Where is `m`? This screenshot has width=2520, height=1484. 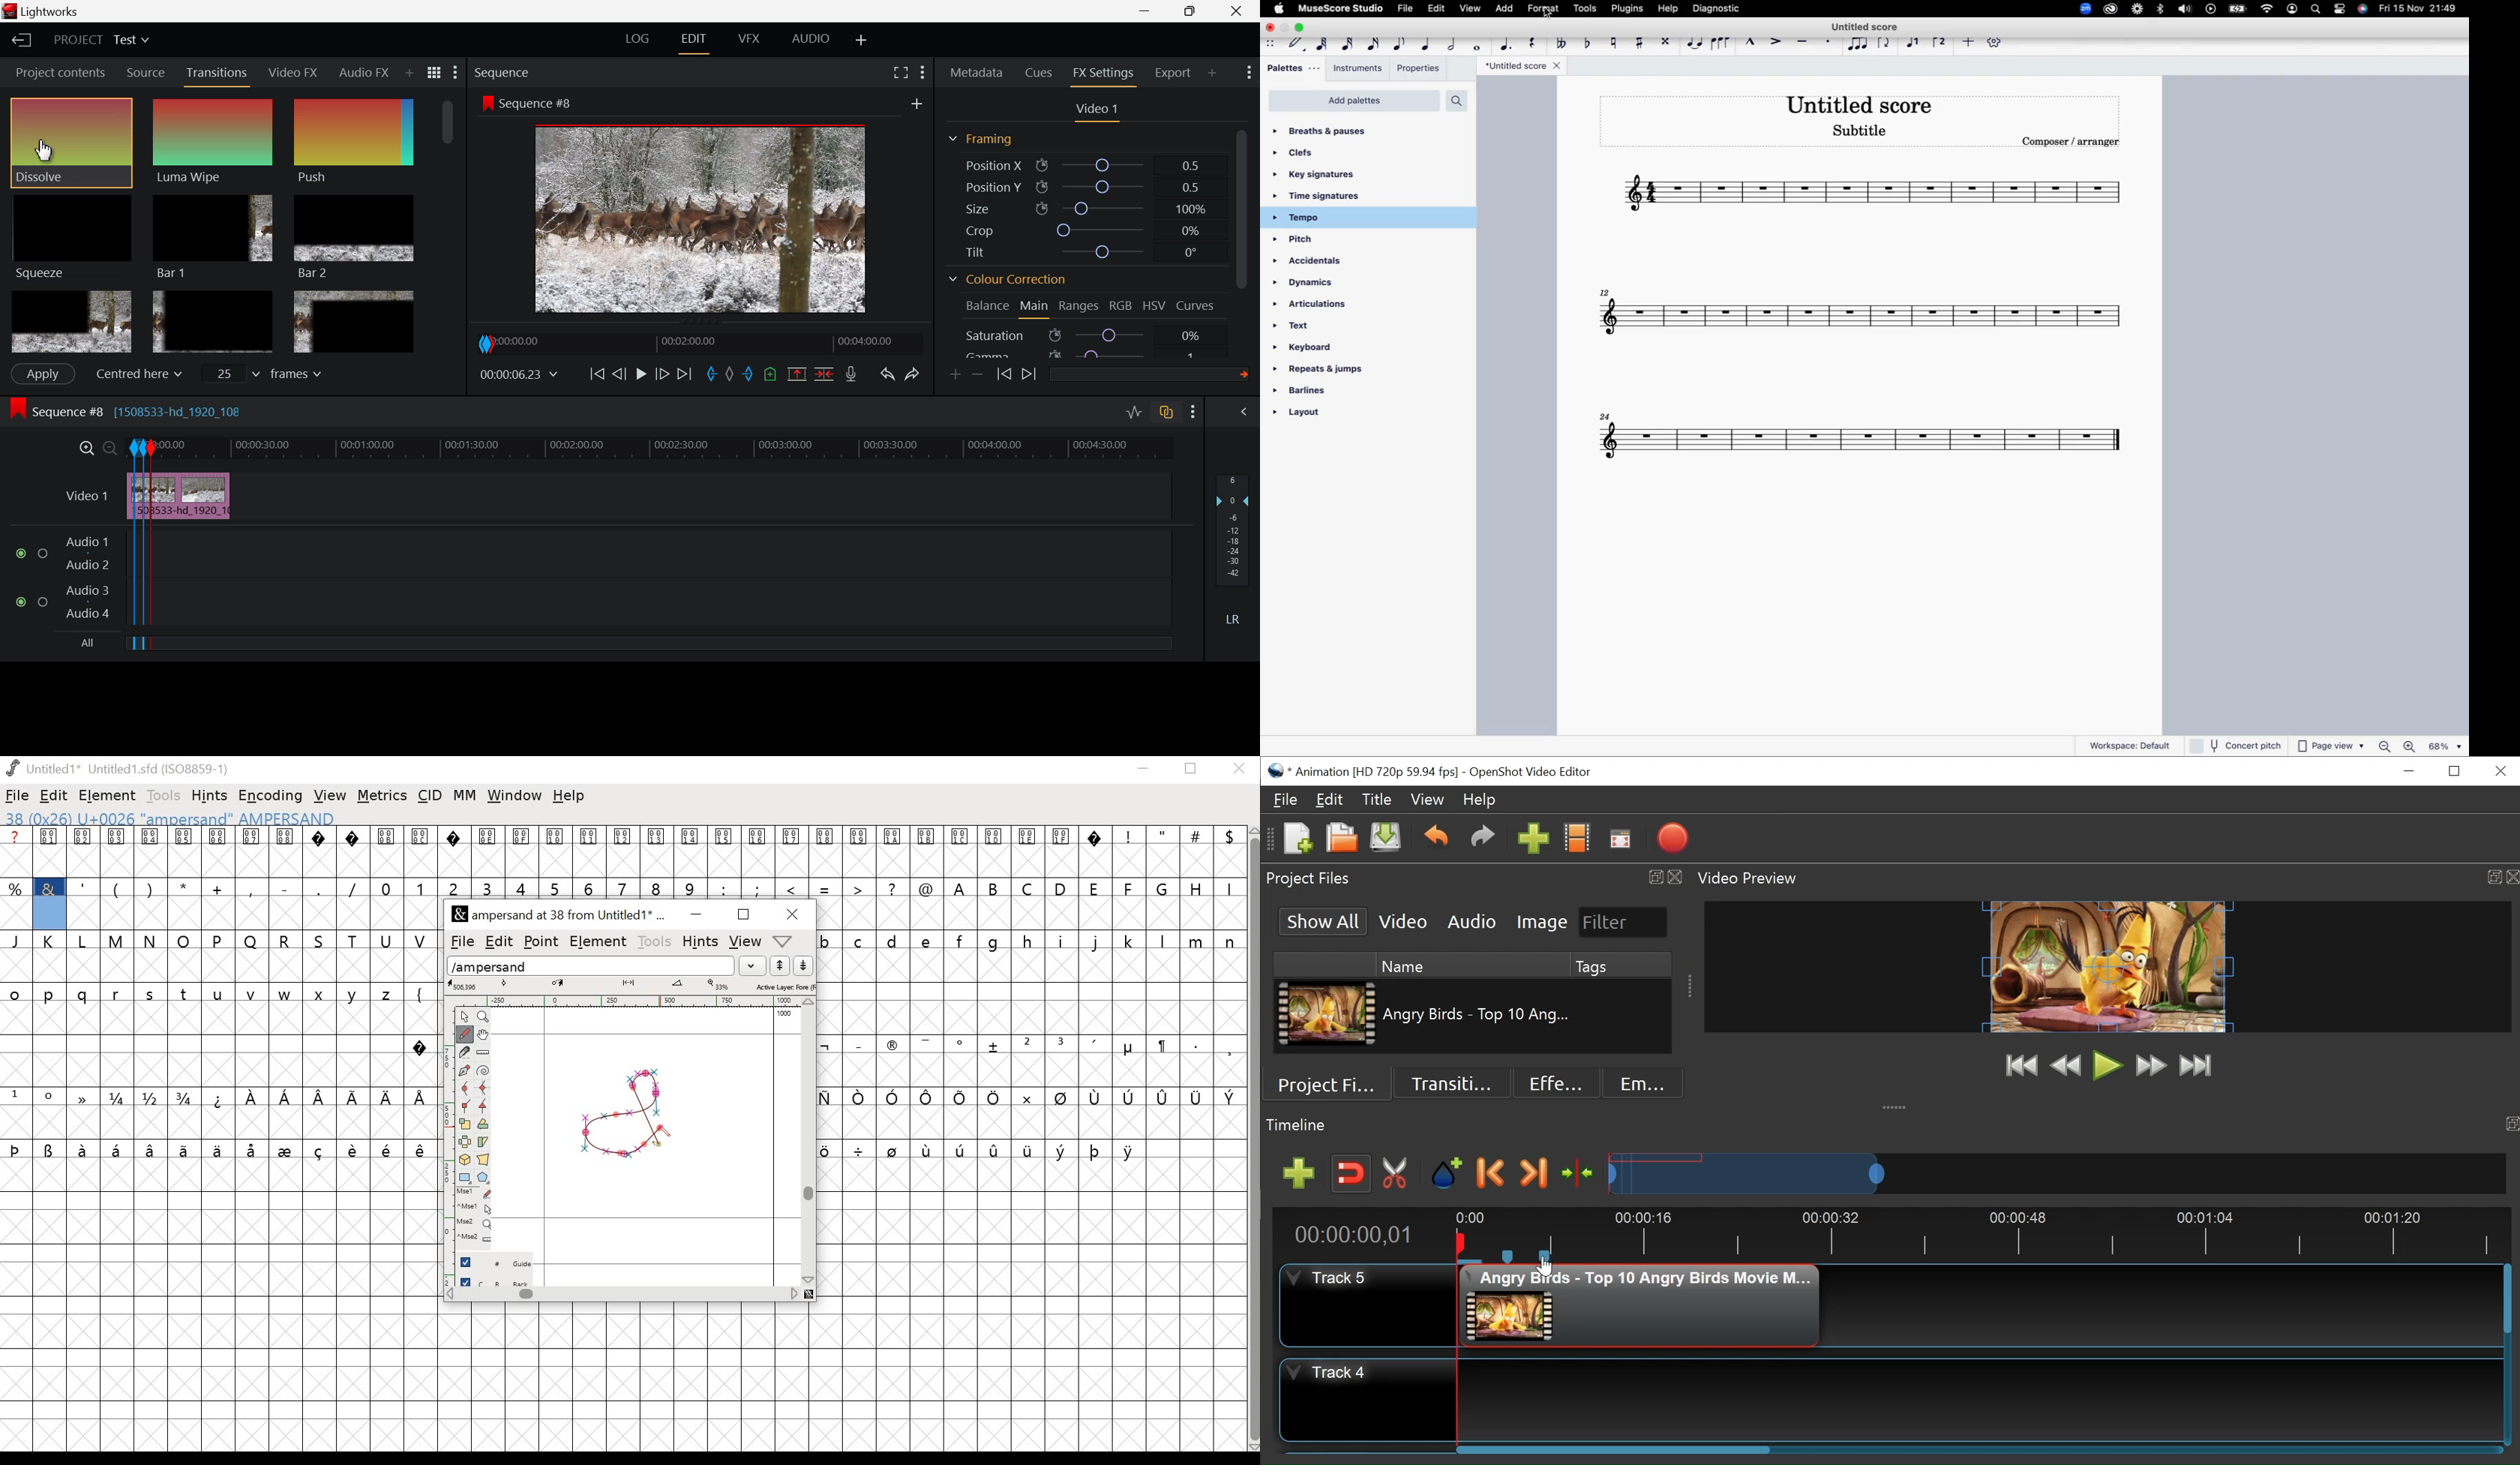 m is located at coordinates (1197, 941).